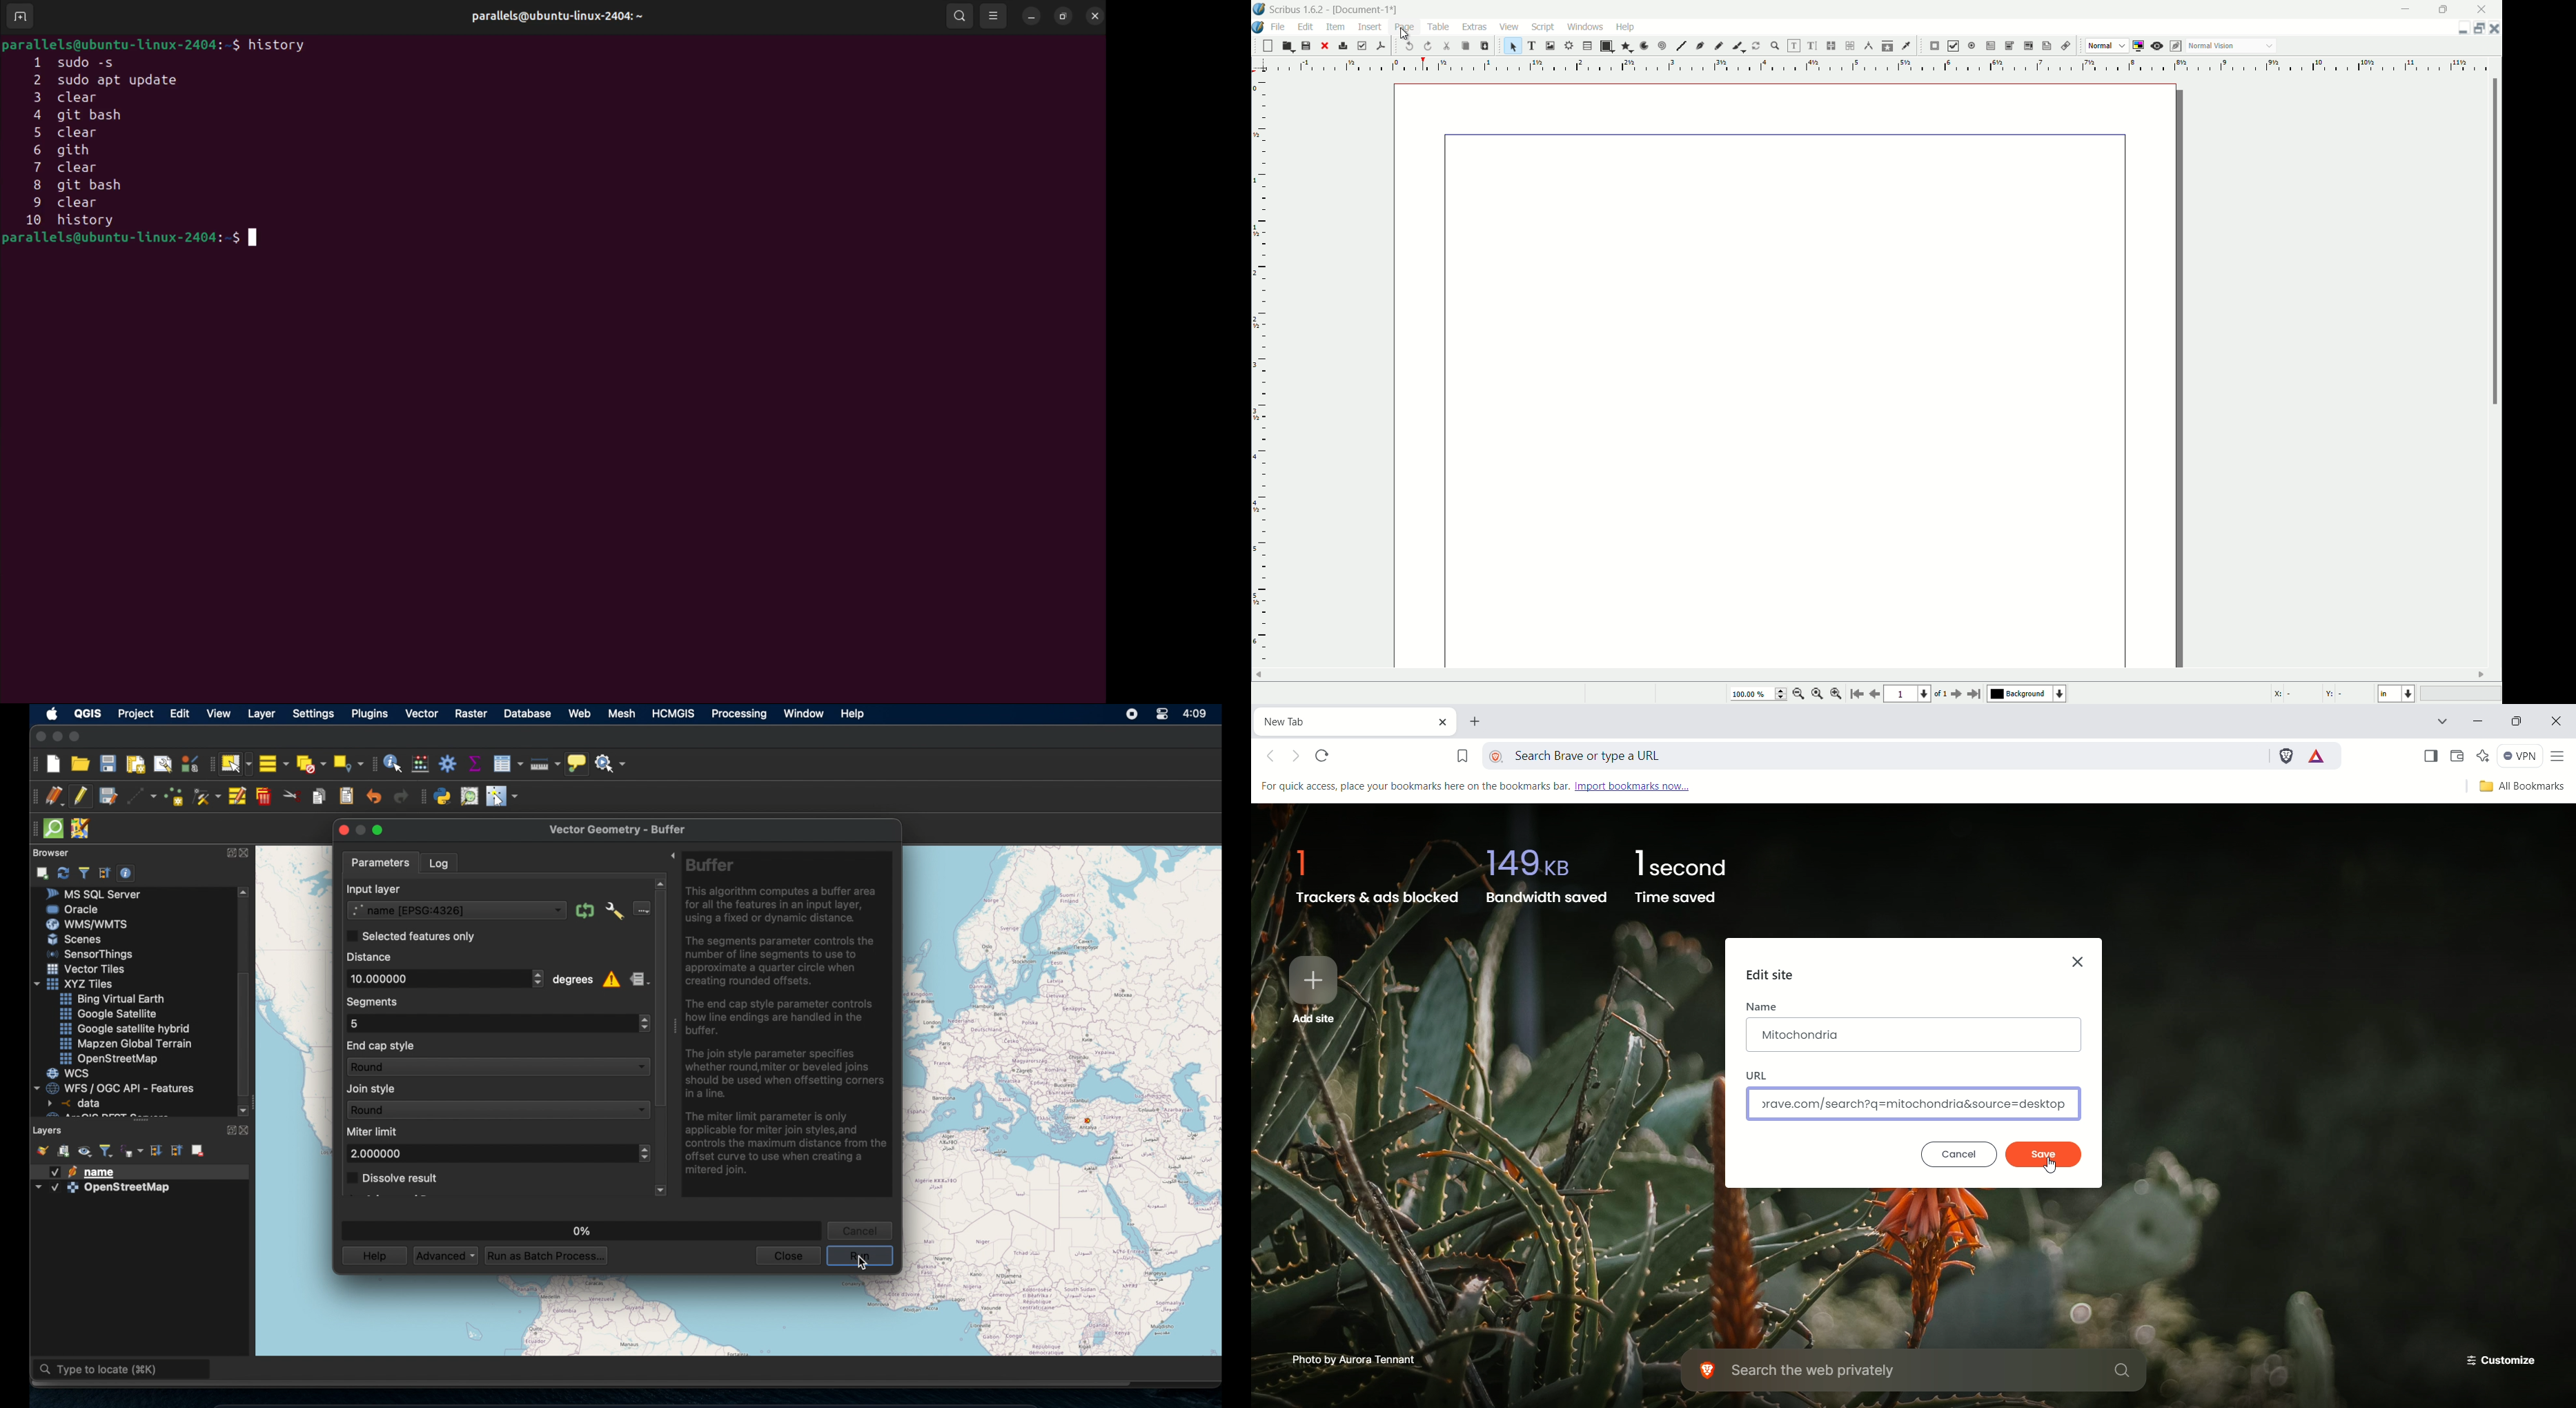 The image size is (2576, 1428). I want to click on page menu, so click(1404, 25).